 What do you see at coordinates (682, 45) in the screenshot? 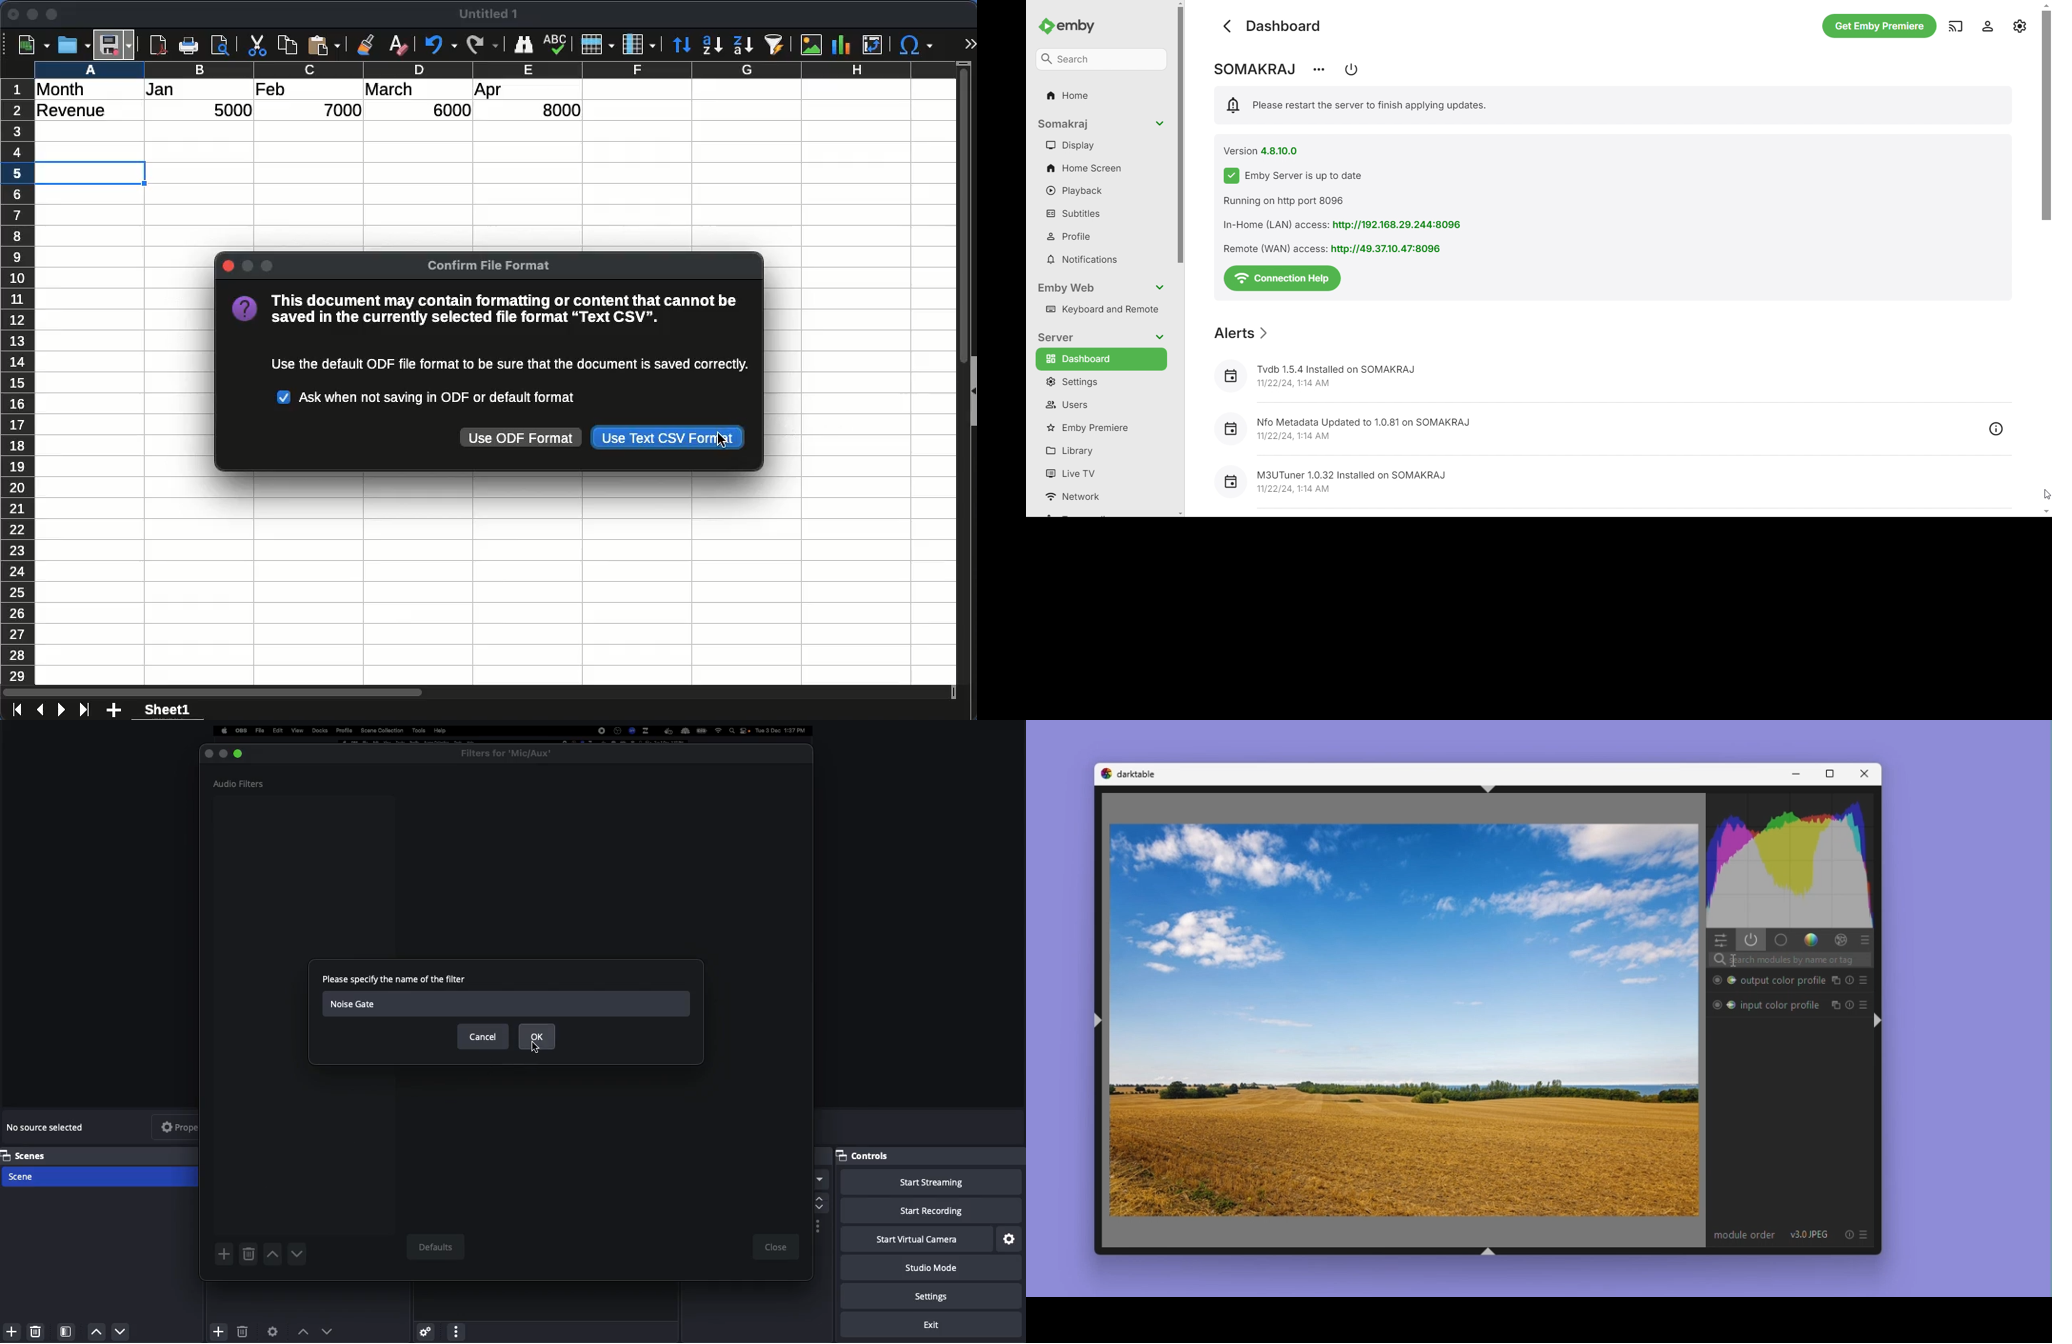
I see `sort` at bounding box center [682, 45].